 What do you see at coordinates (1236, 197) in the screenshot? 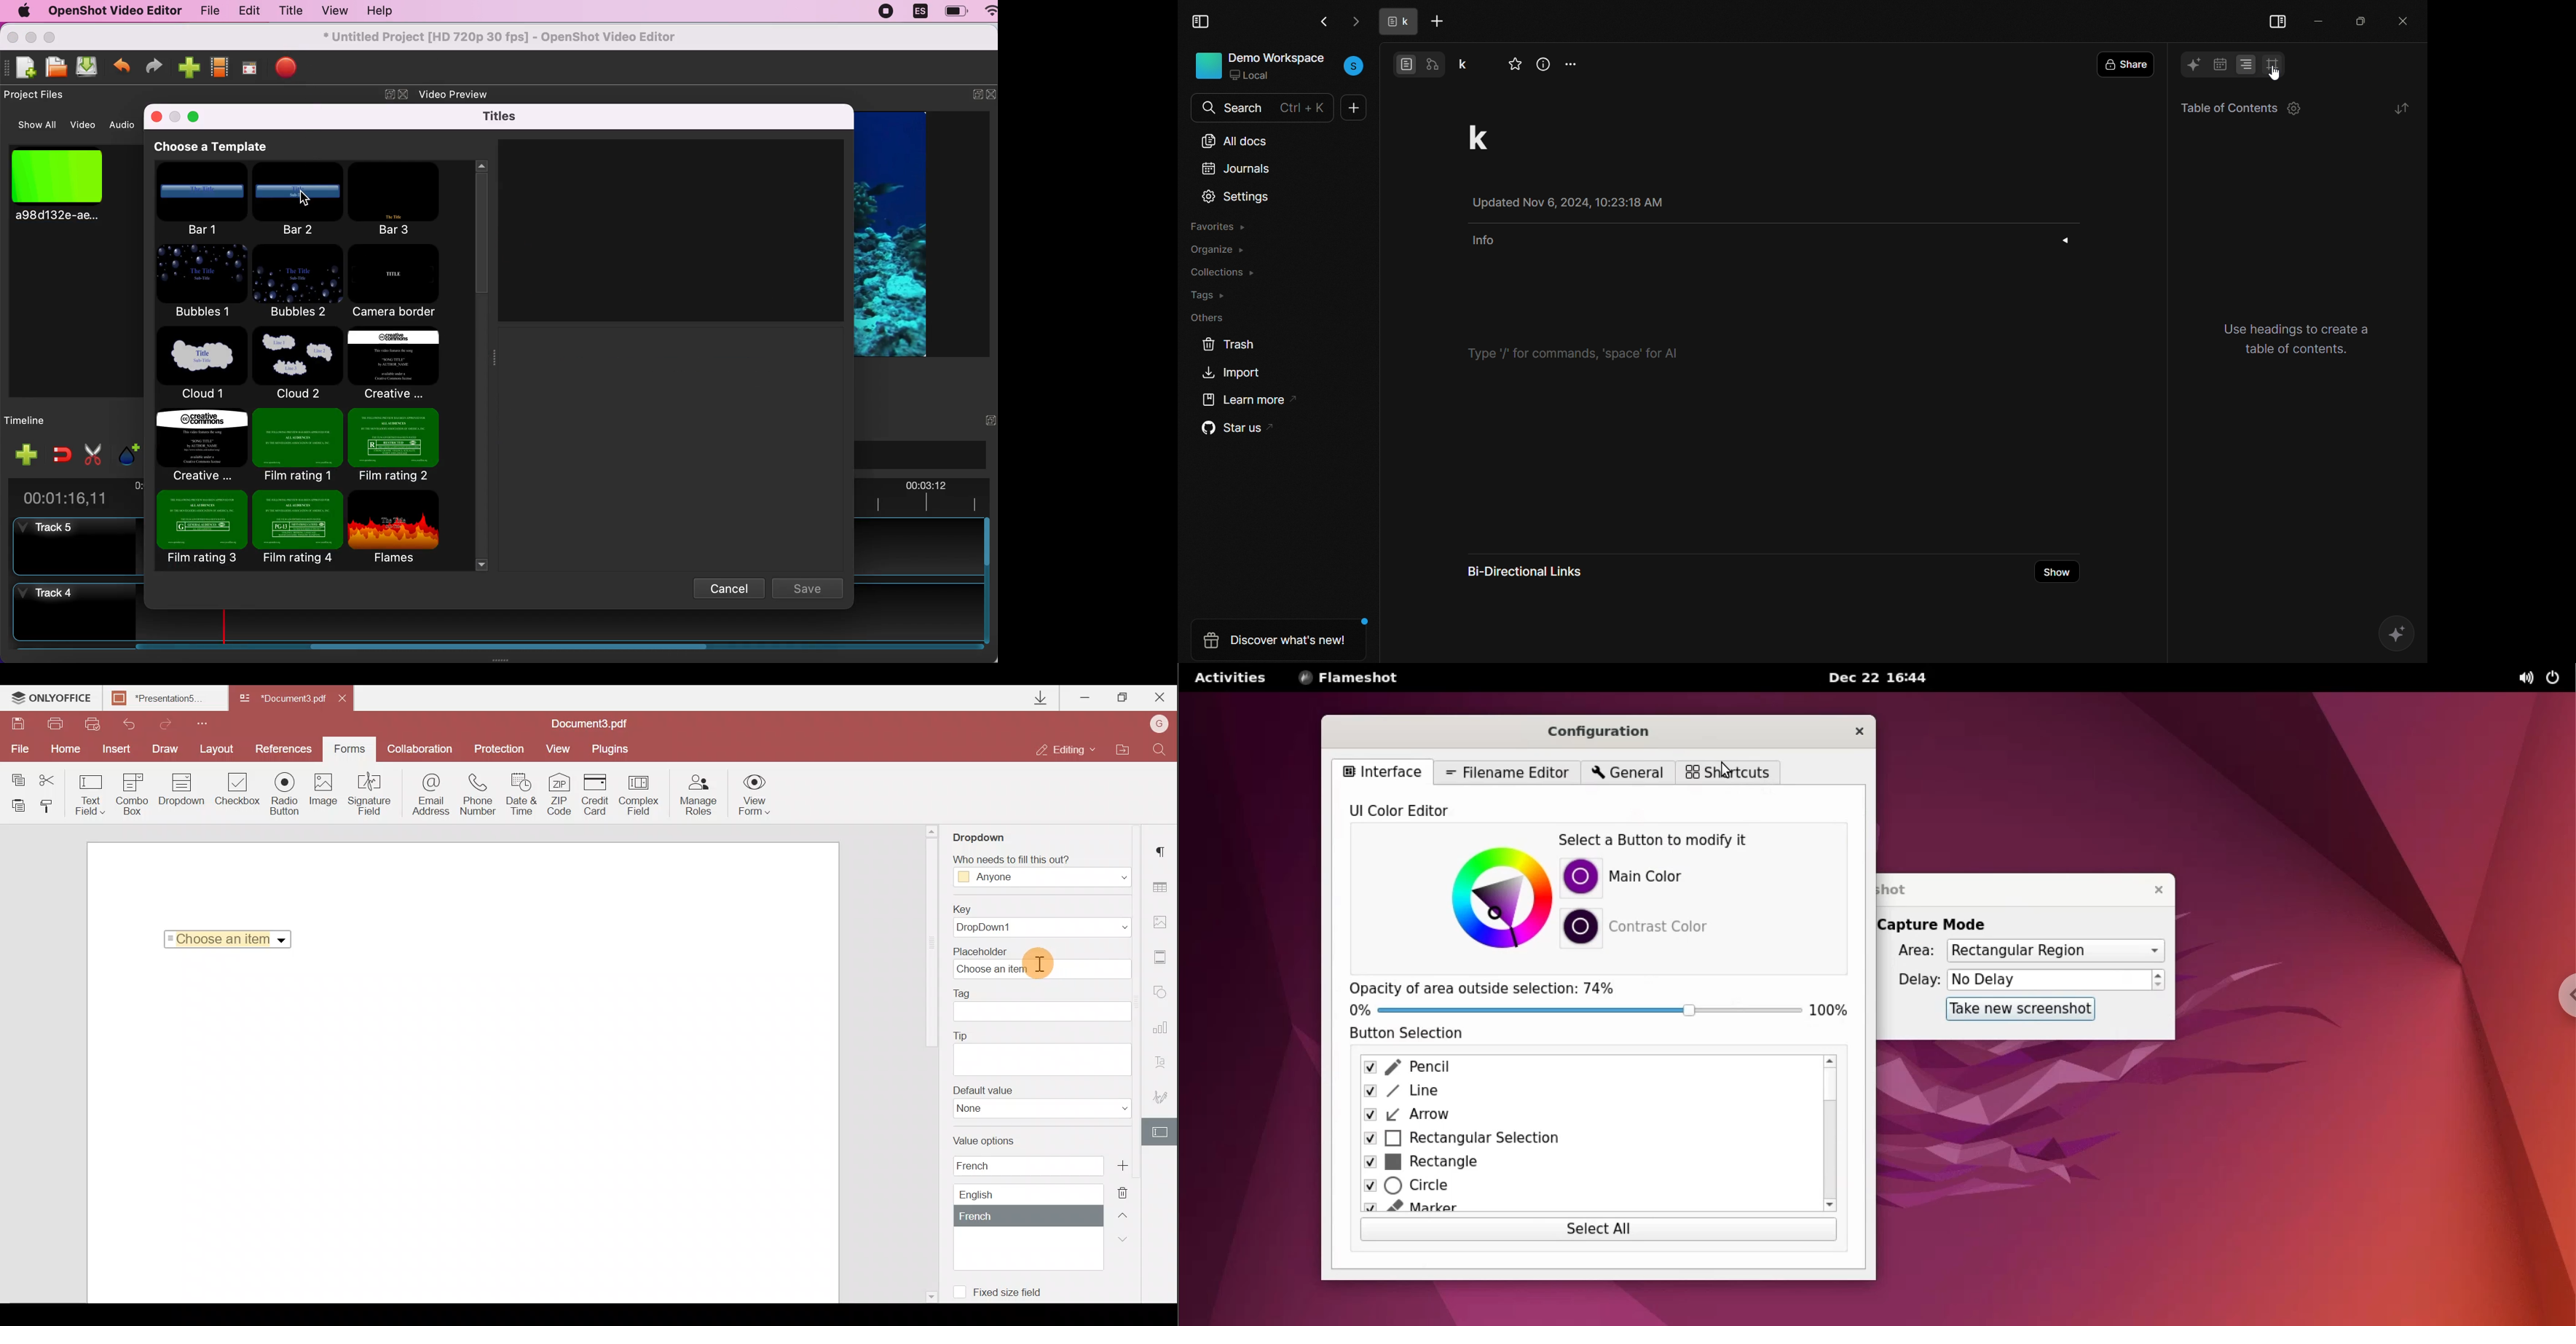
I see `settings` at bounding box center [1236, 197].